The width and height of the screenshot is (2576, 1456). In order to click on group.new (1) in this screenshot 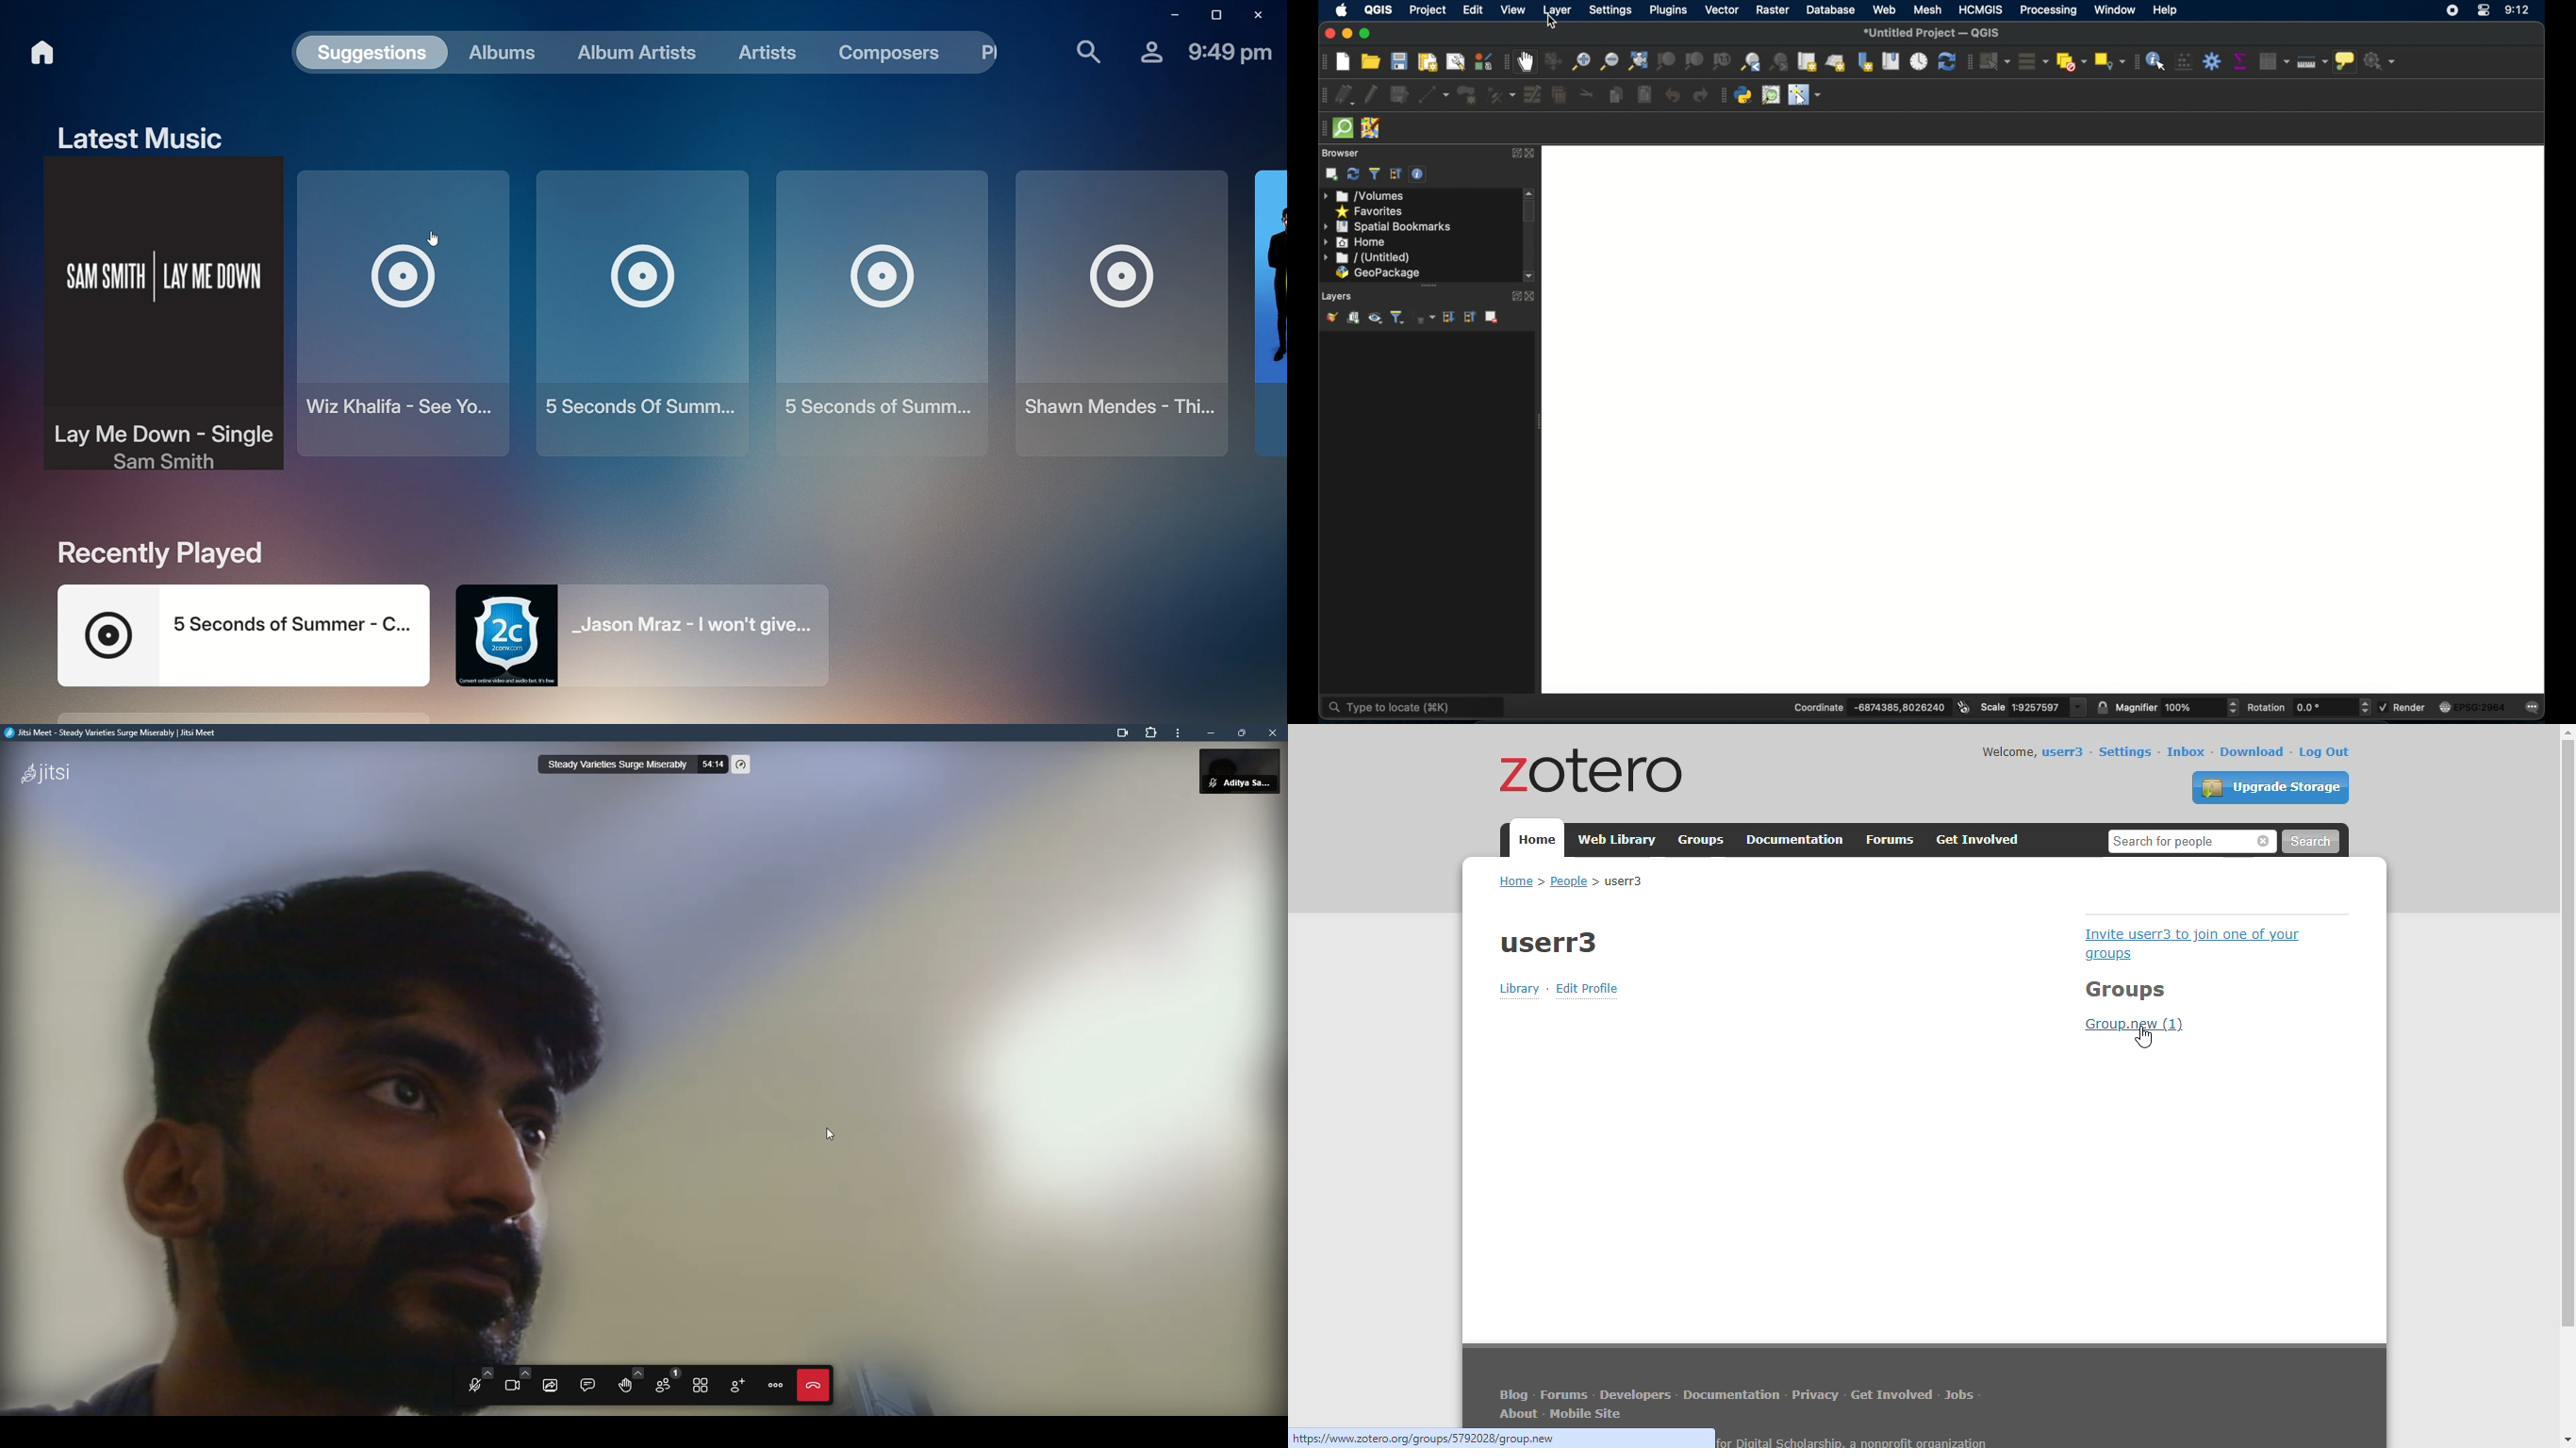, I will do `click(2135, 1024)`.